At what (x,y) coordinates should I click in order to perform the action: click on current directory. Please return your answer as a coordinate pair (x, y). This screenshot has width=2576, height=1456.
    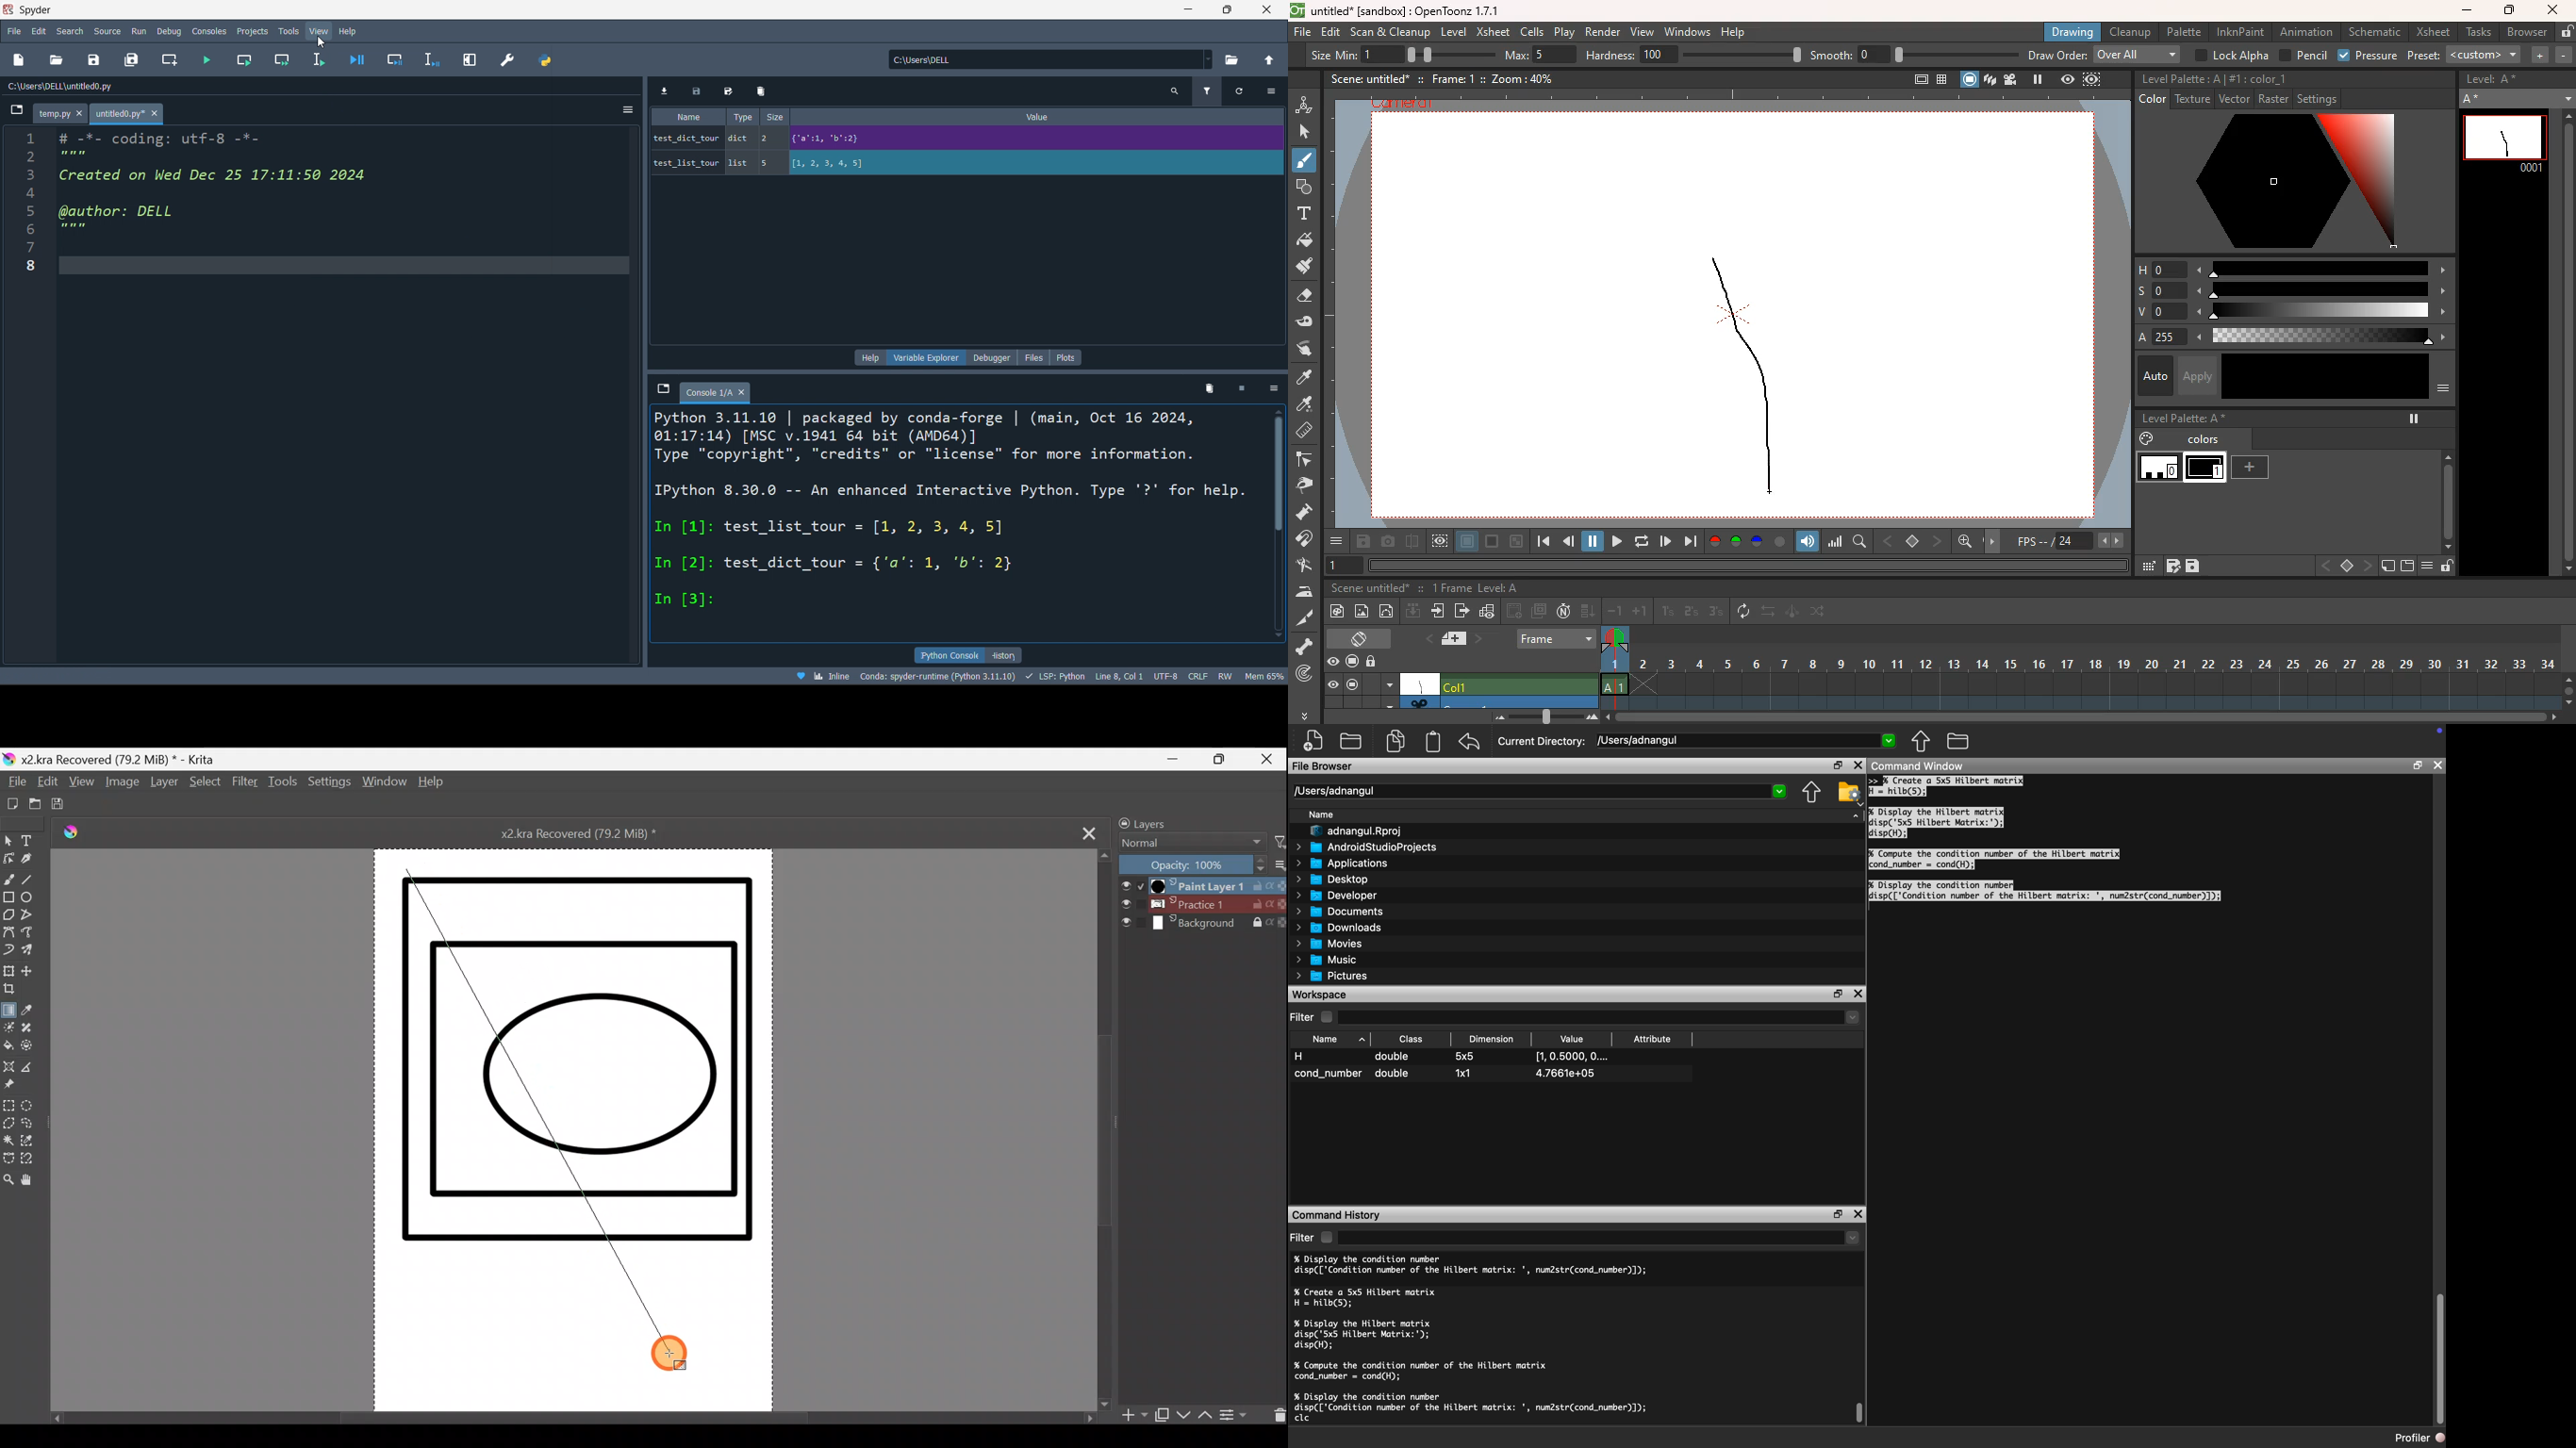
    Looking at the image, I should click on (1046, 60).